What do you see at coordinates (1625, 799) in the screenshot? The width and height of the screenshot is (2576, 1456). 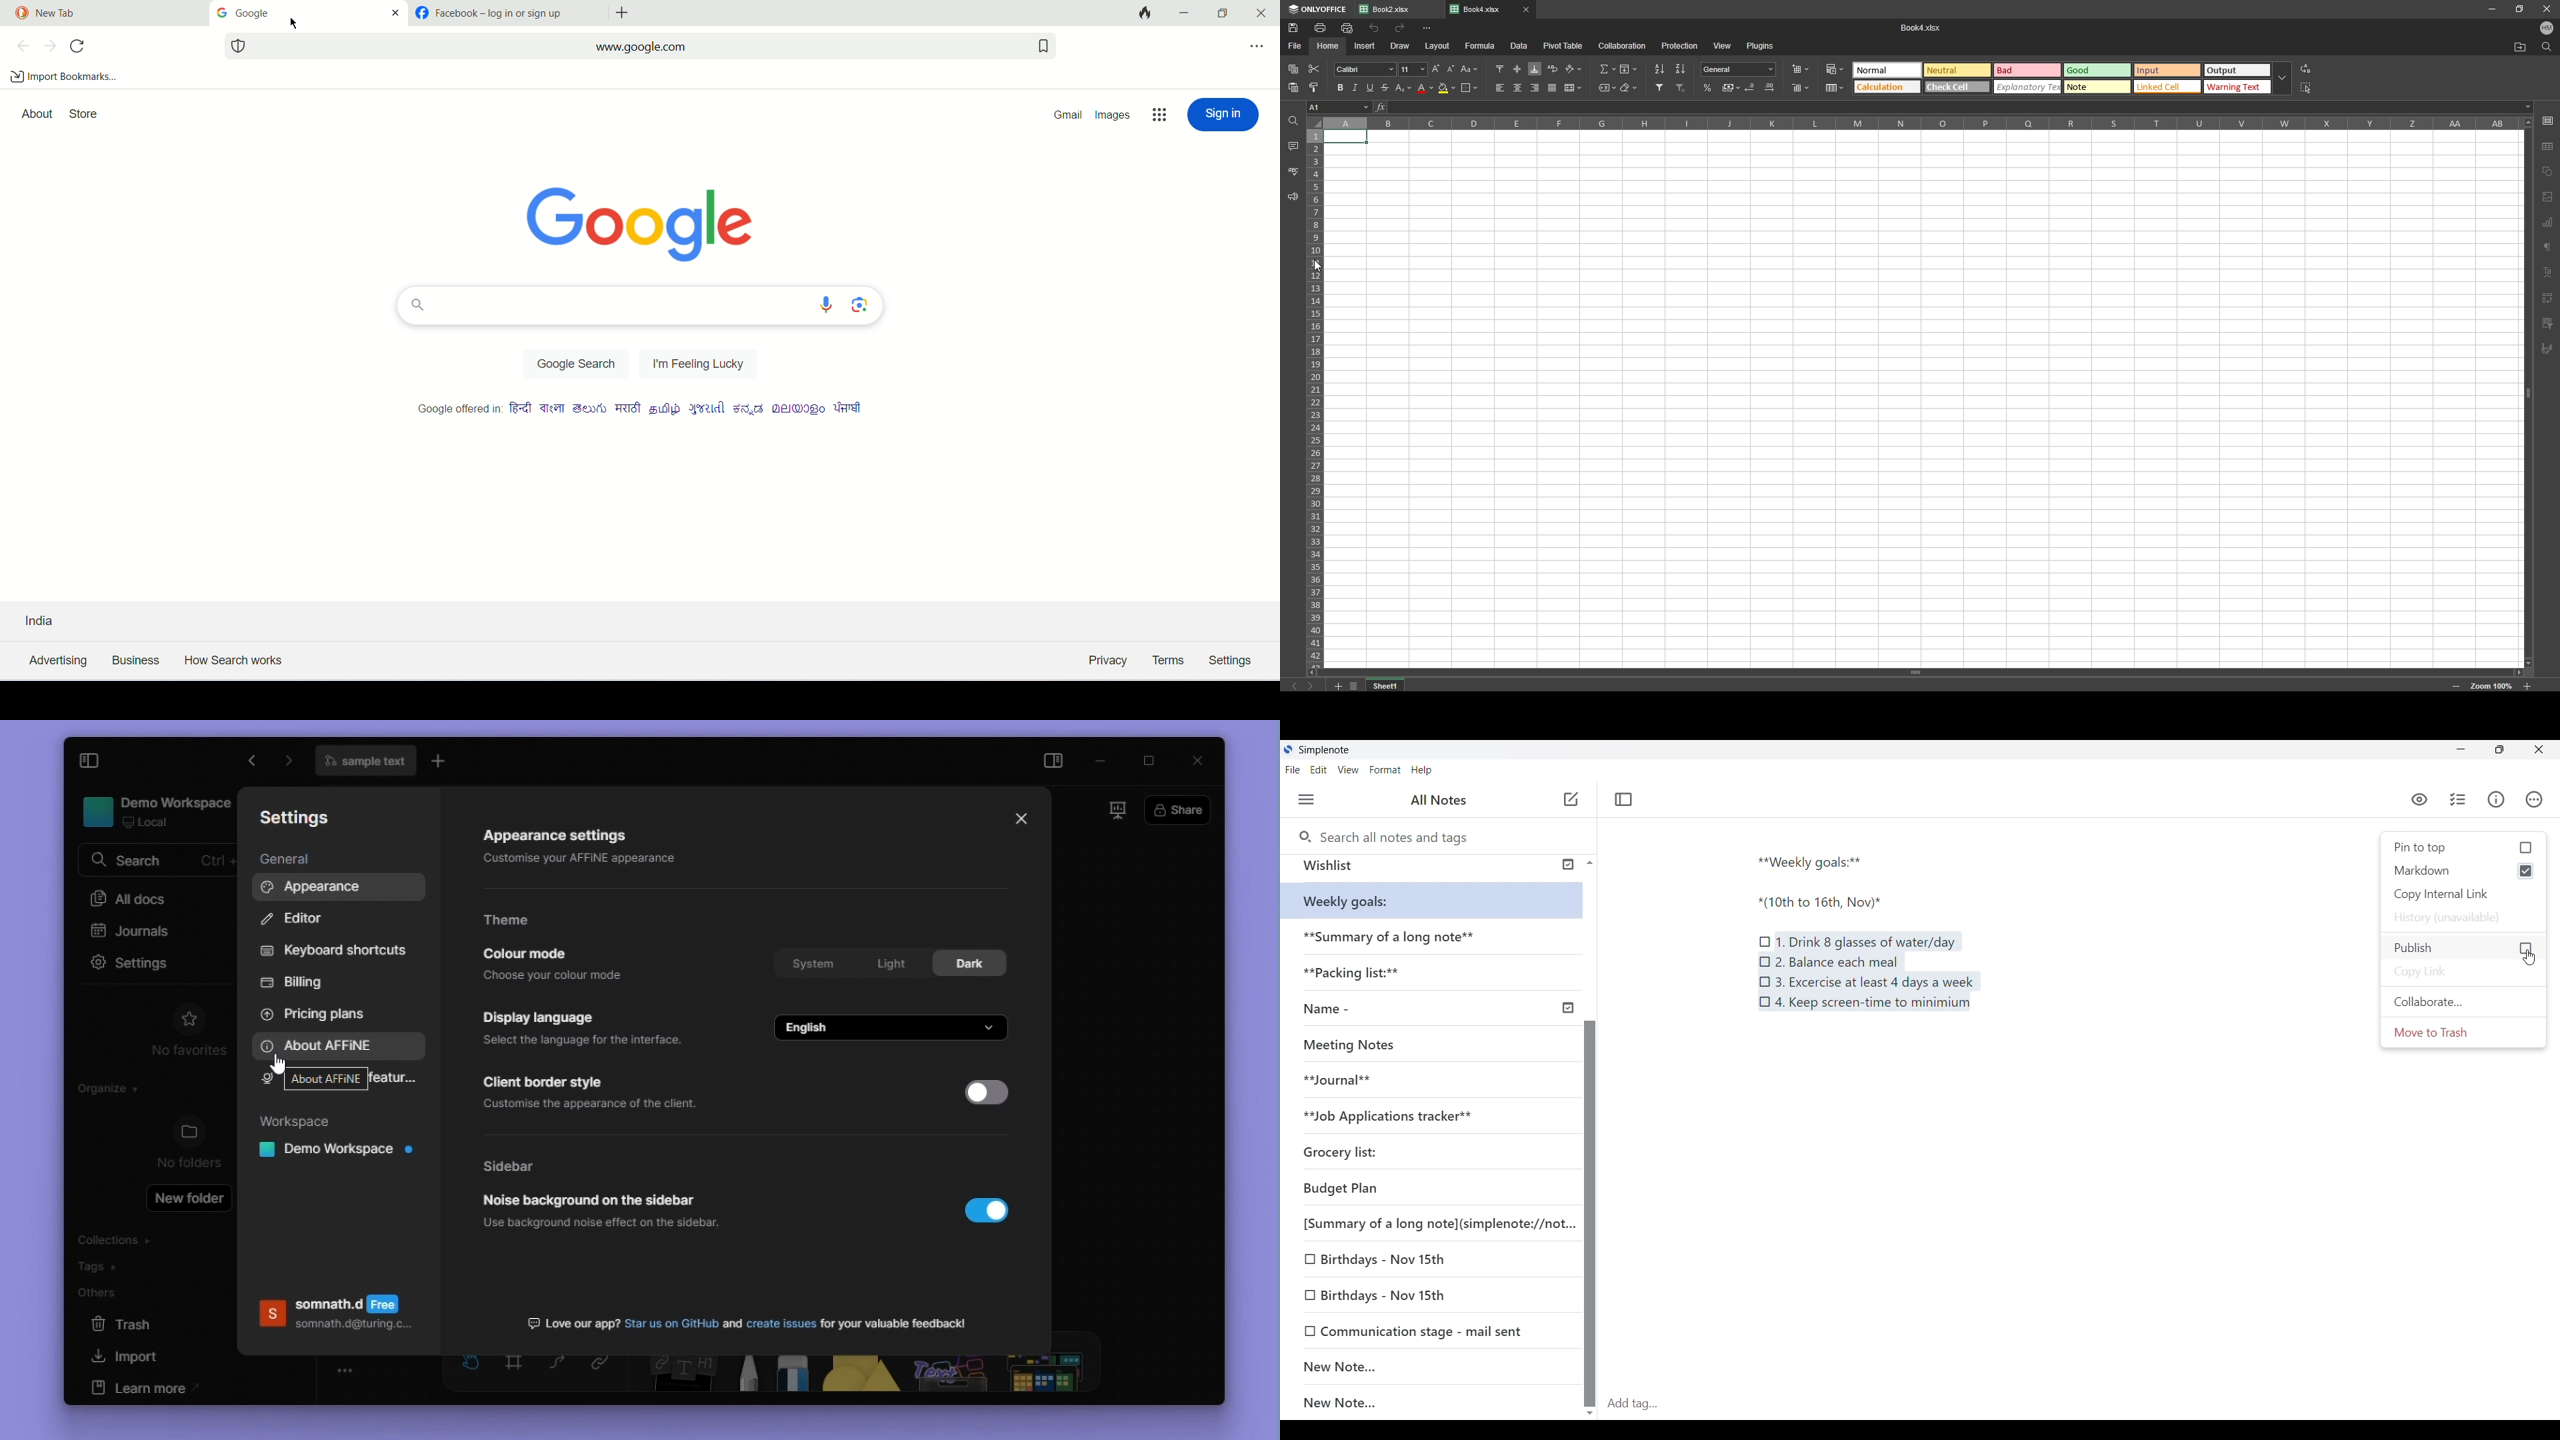 I see `Toggle focus mode` at bounding box center [1625, 799].